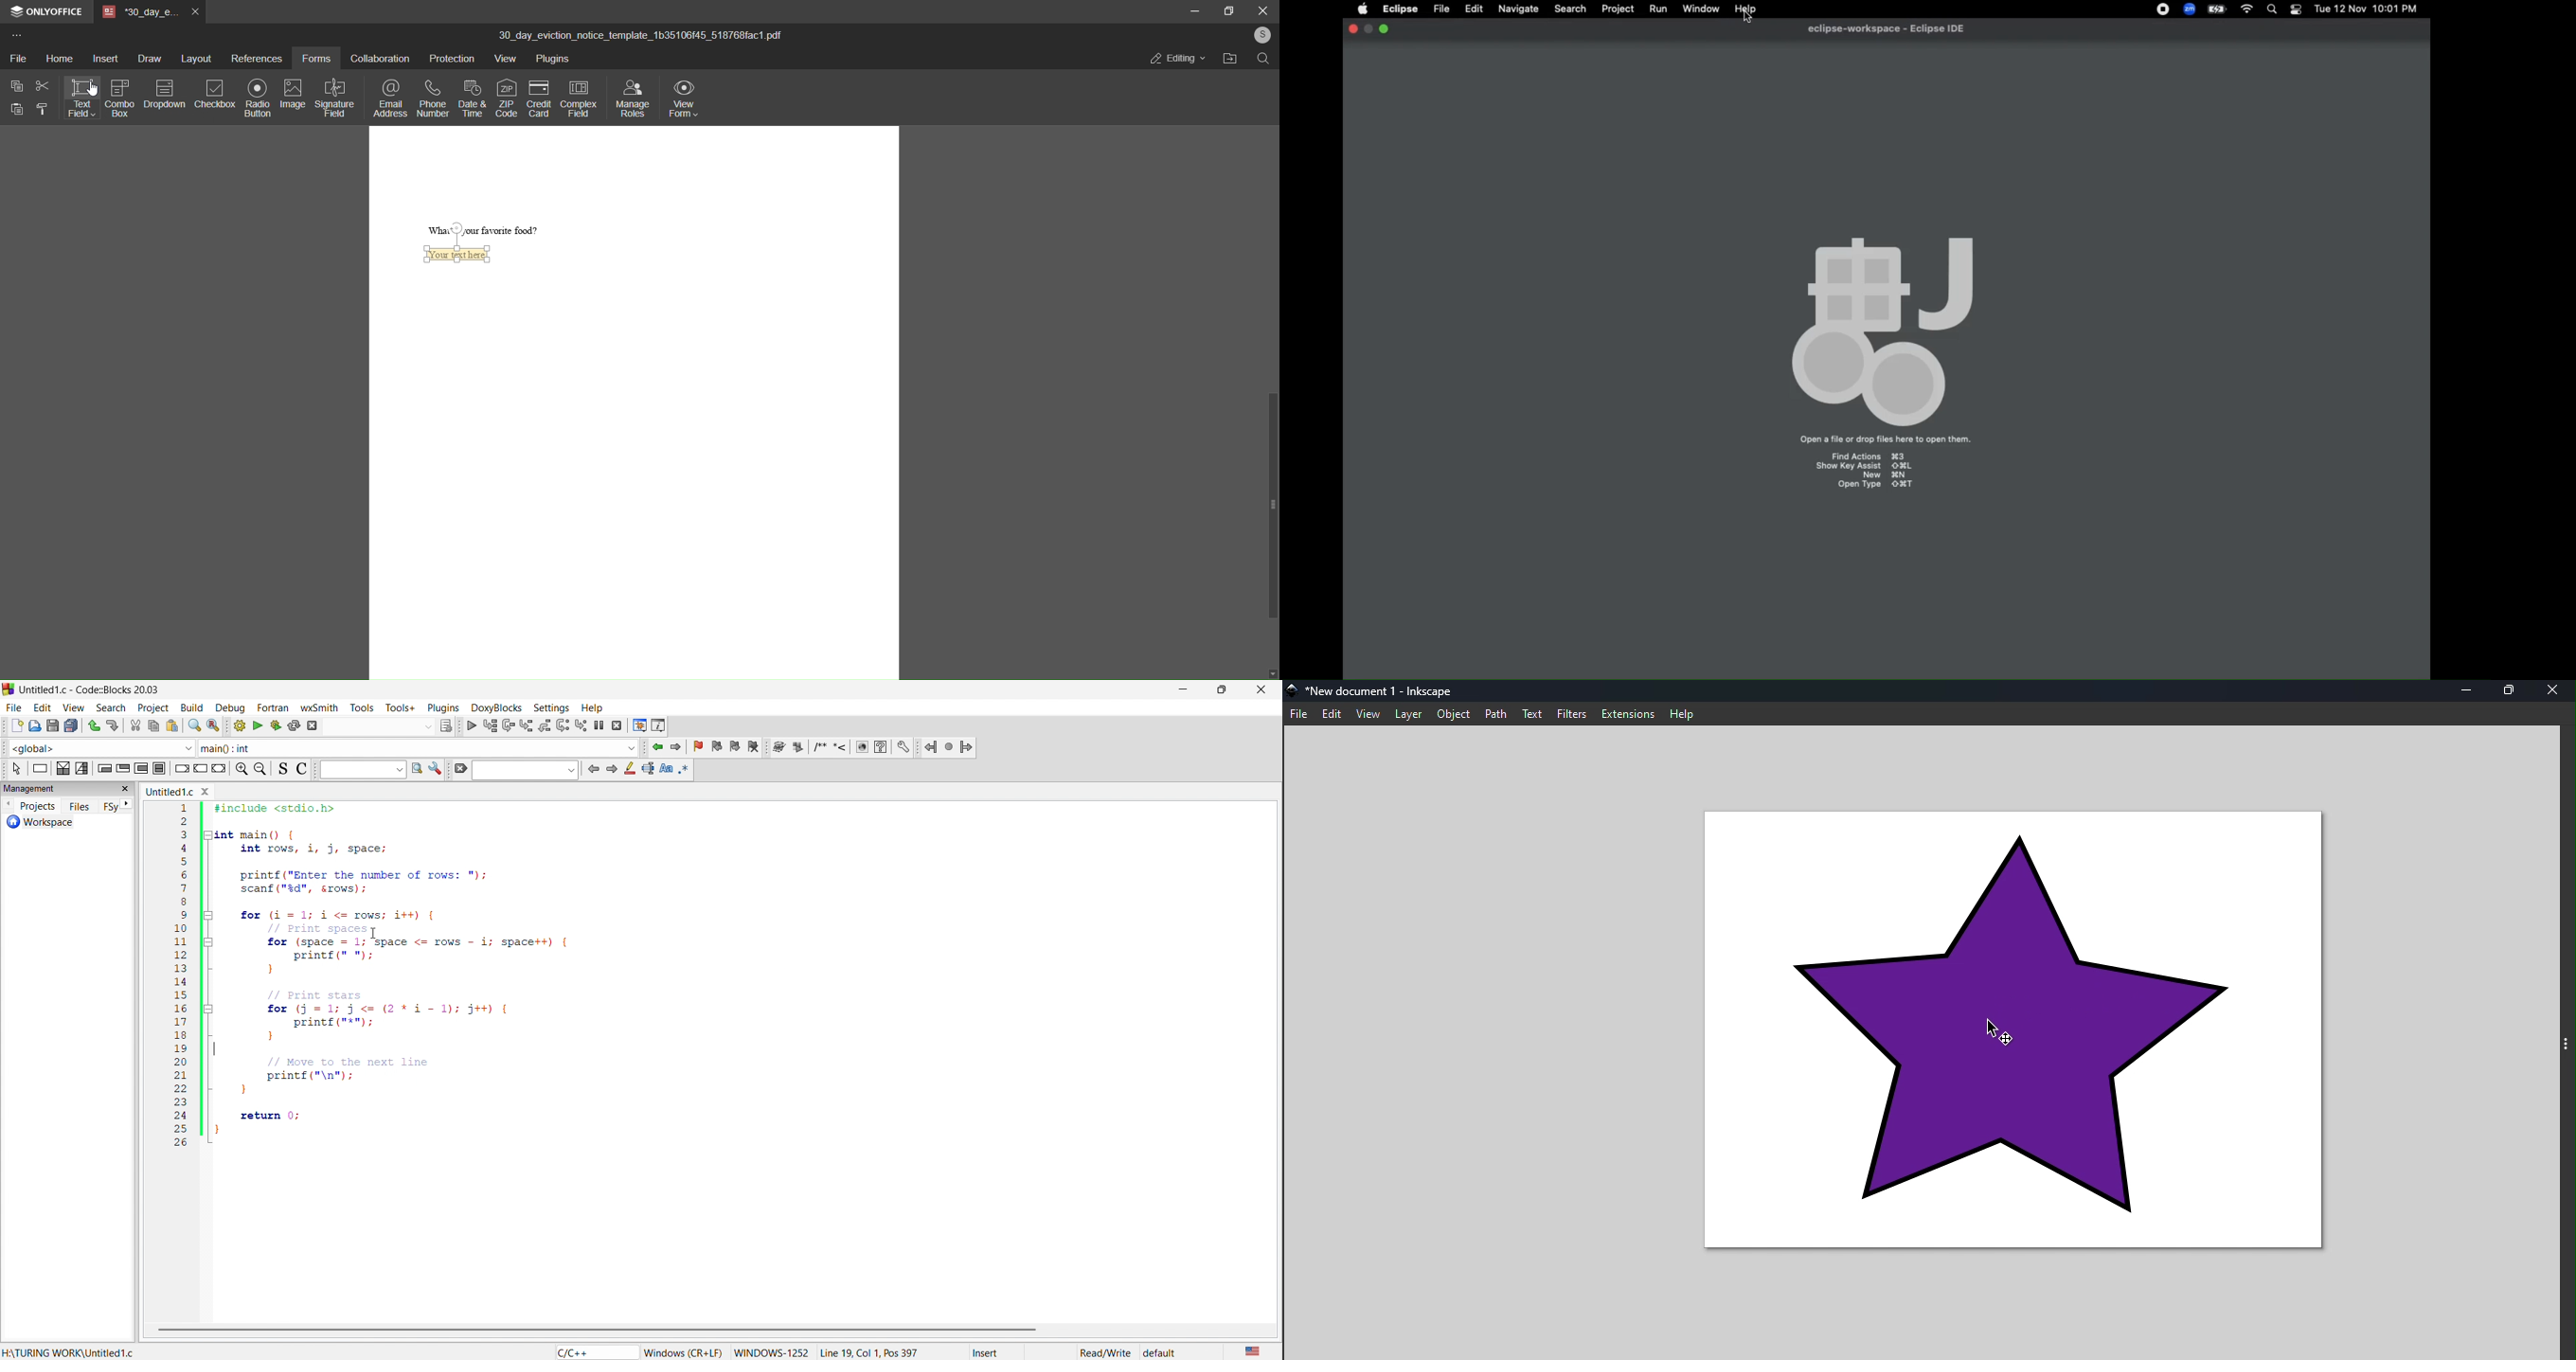  What do you see at coordinates (771, 1352) in the screenshot?
I see `Windows-1252` at bounding box center [771, 1352].